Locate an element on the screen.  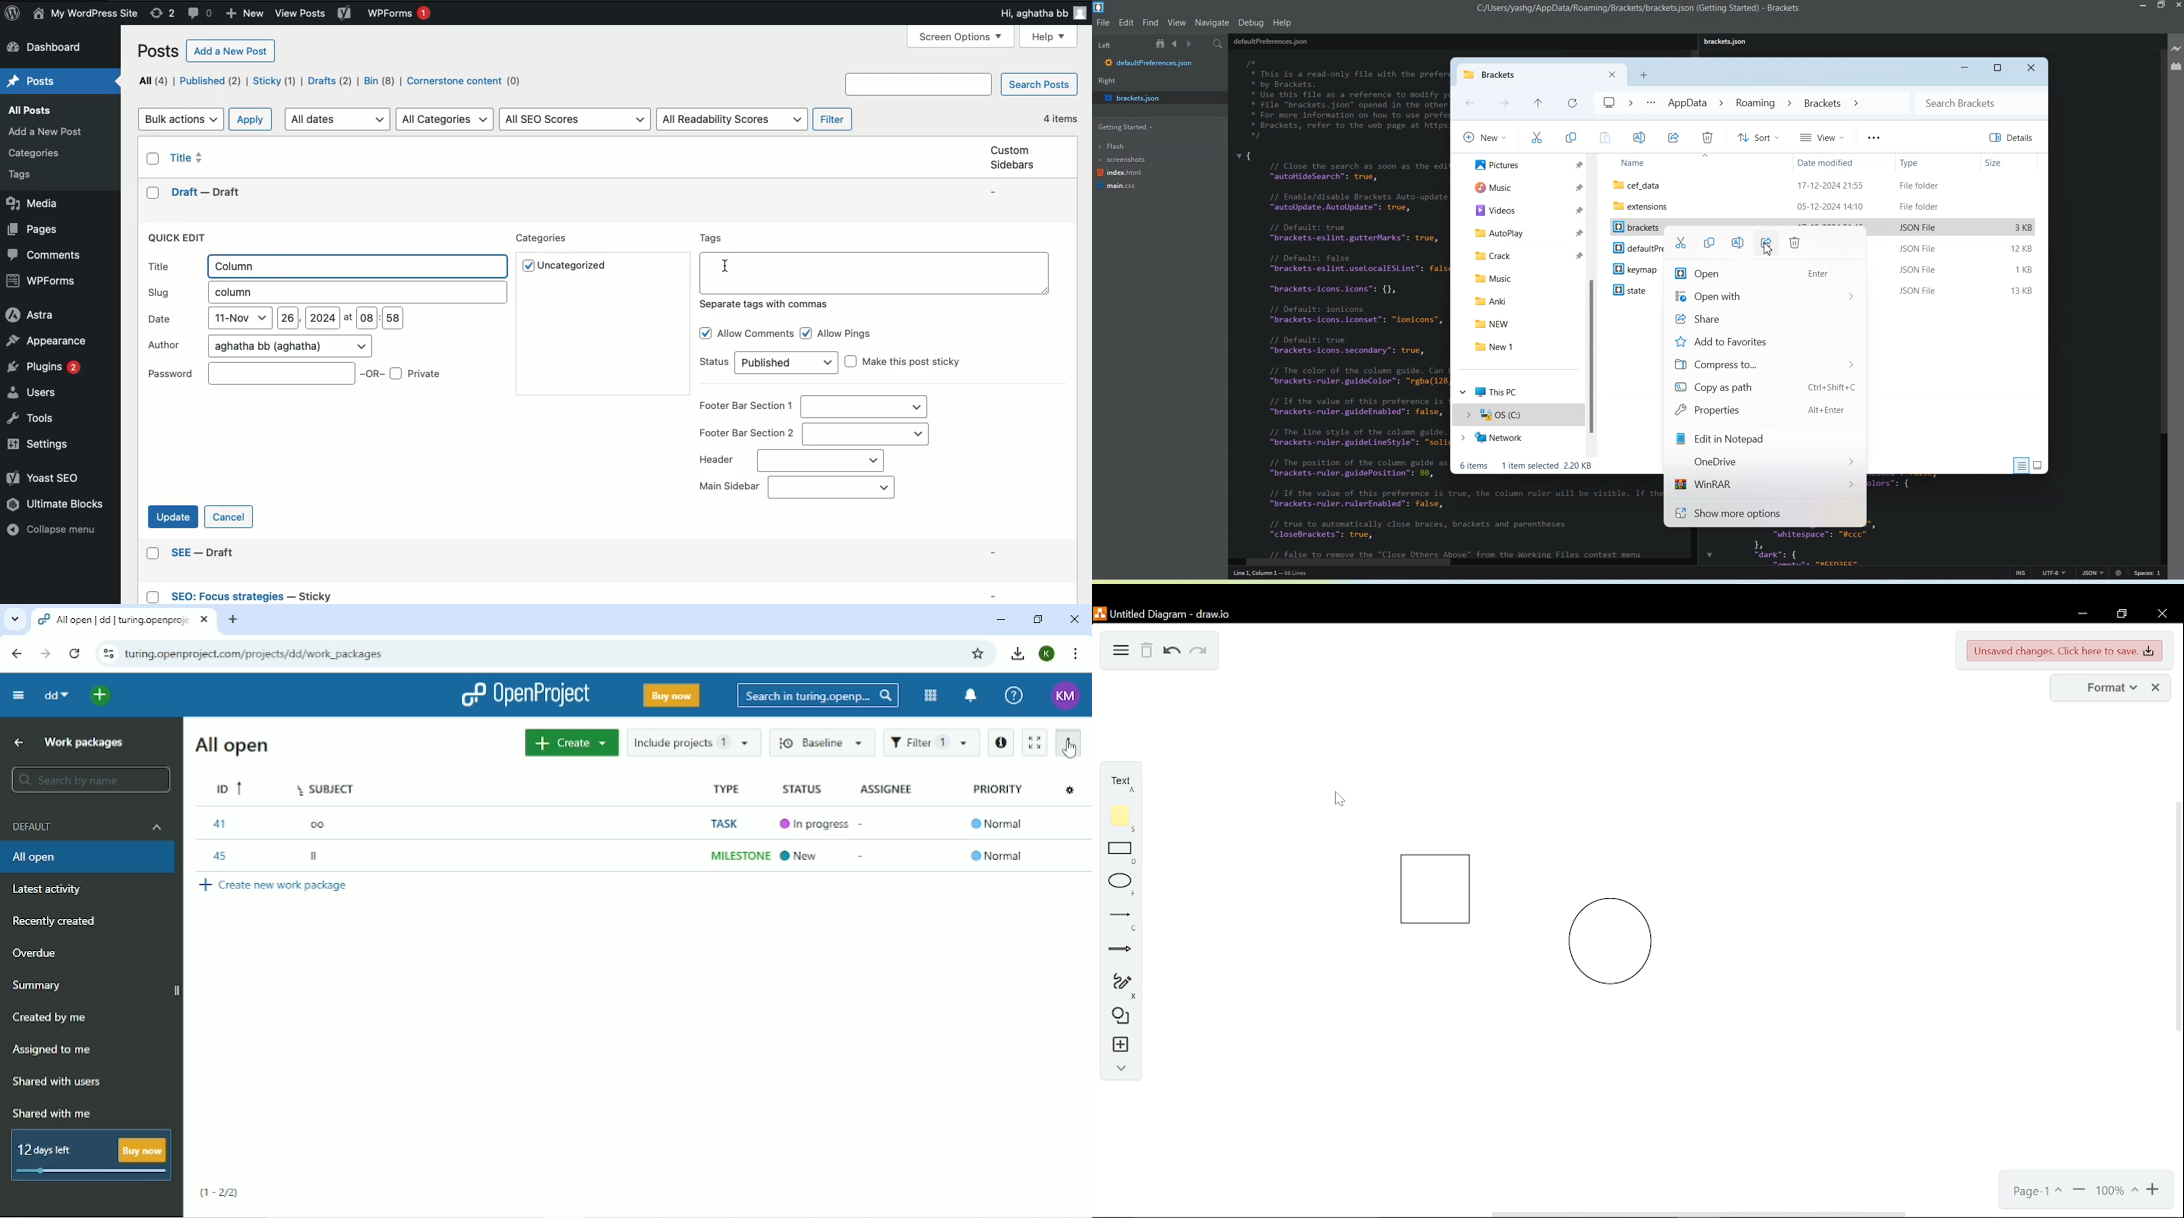
Search Bar is located at coordinates (1981, 102).